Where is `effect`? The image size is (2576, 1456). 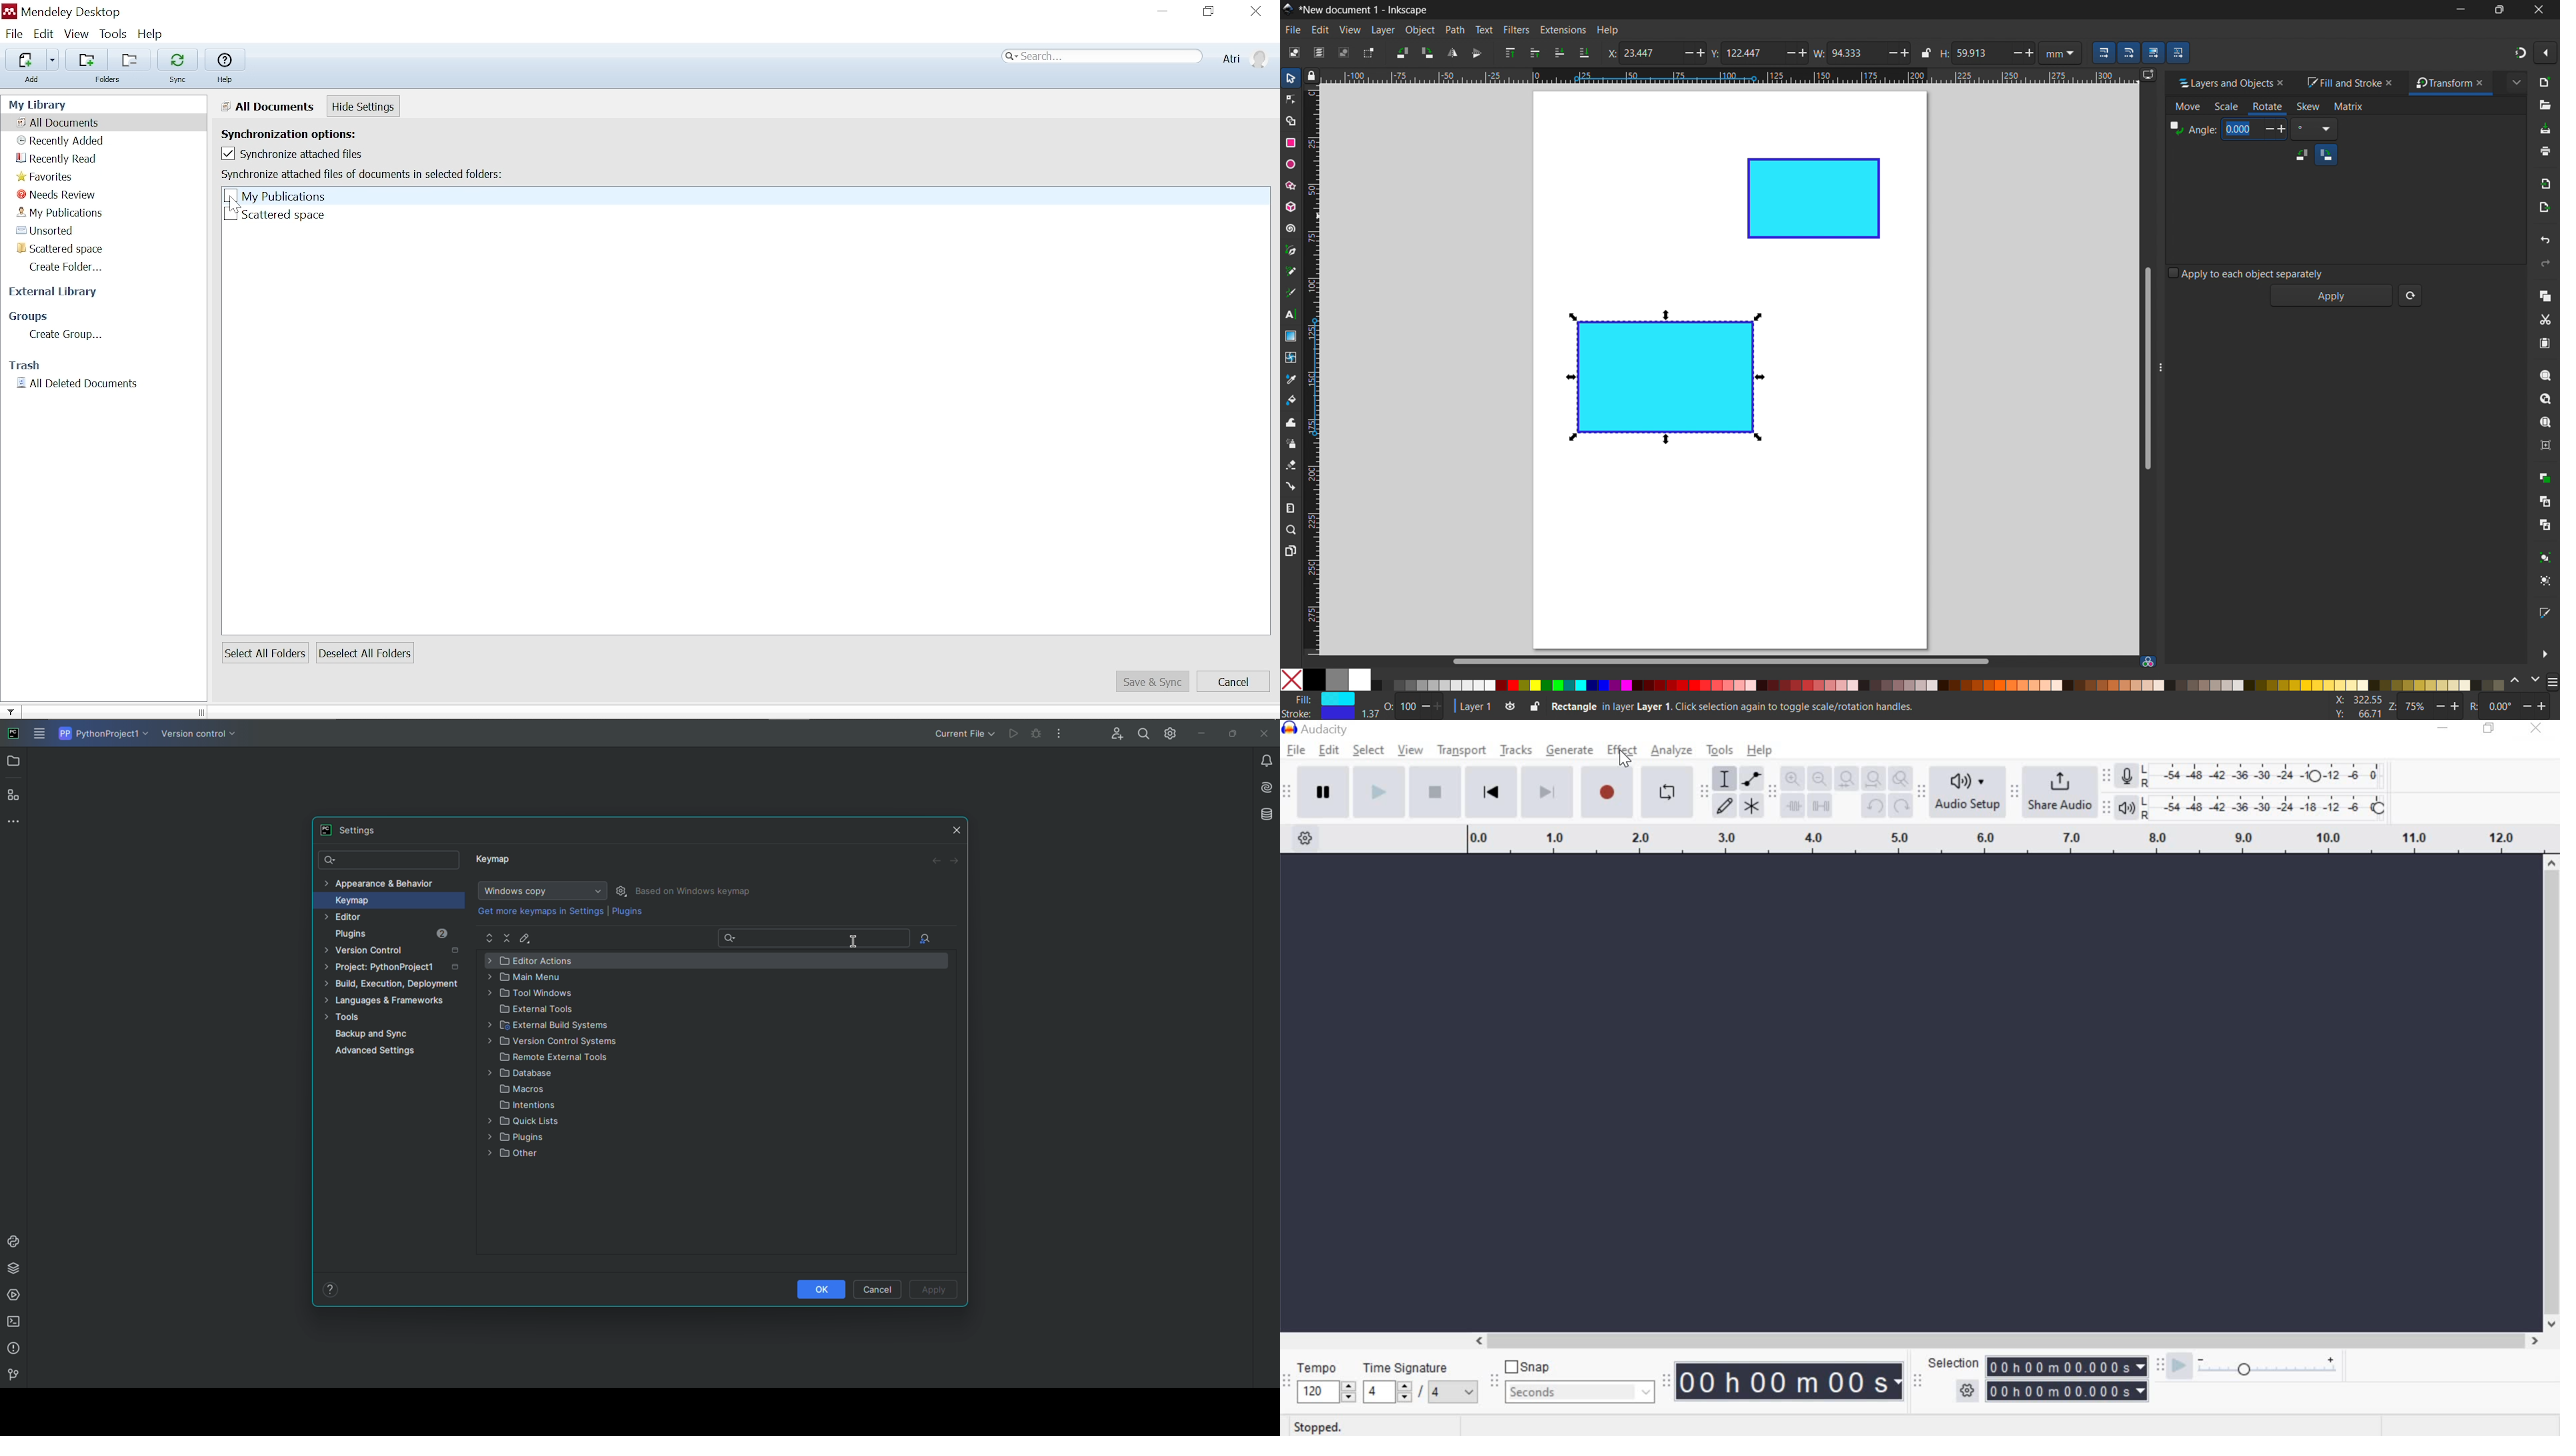 effect is located at coordinates (1621, 751).